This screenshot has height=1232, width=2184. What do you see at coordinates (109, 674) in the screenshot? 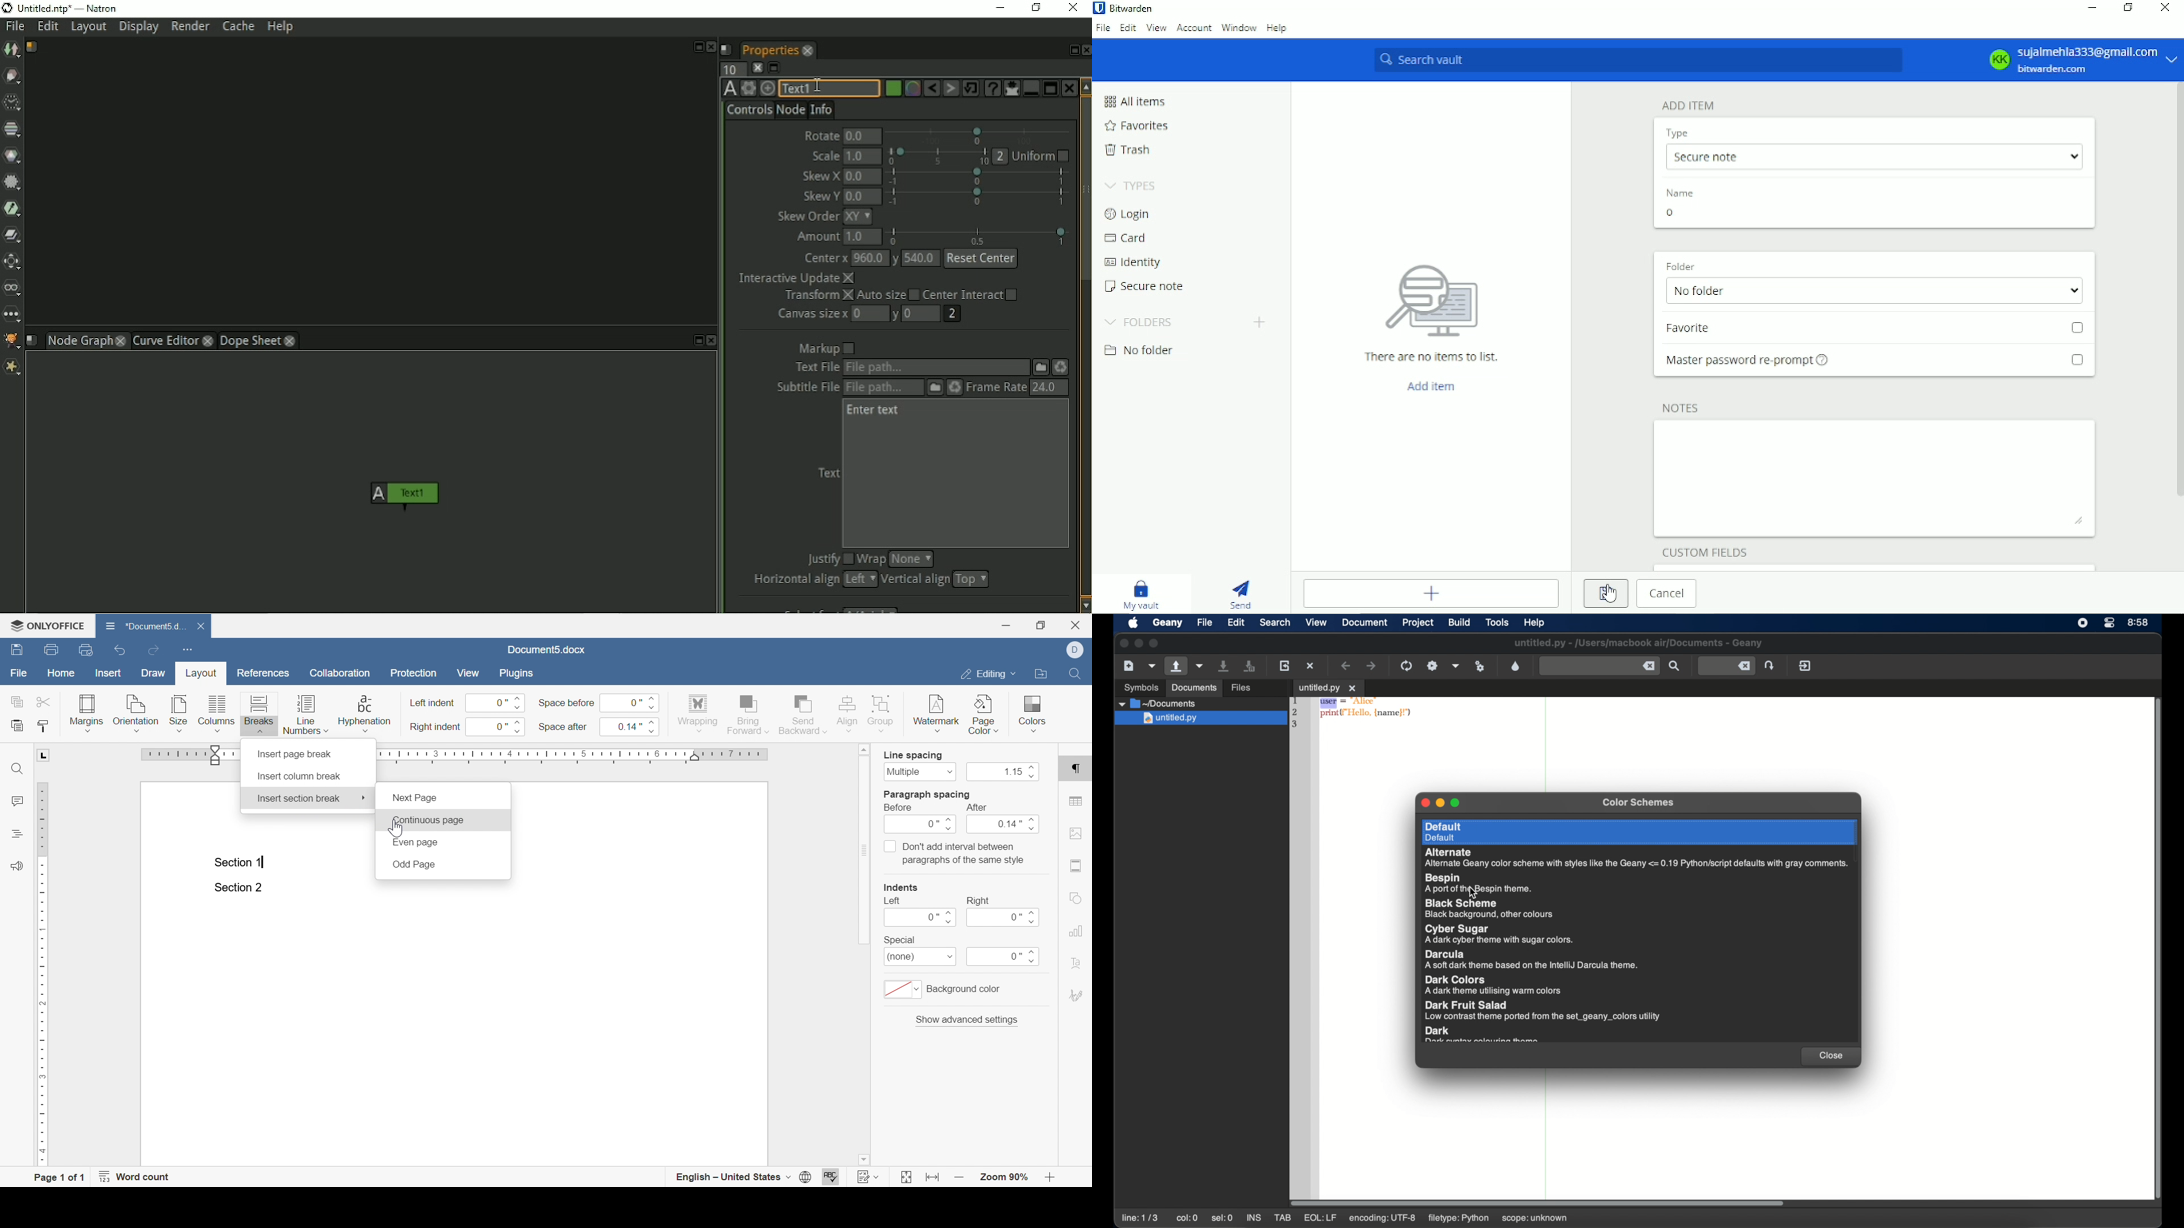
I see `insert` at bounding box center [109, 674].